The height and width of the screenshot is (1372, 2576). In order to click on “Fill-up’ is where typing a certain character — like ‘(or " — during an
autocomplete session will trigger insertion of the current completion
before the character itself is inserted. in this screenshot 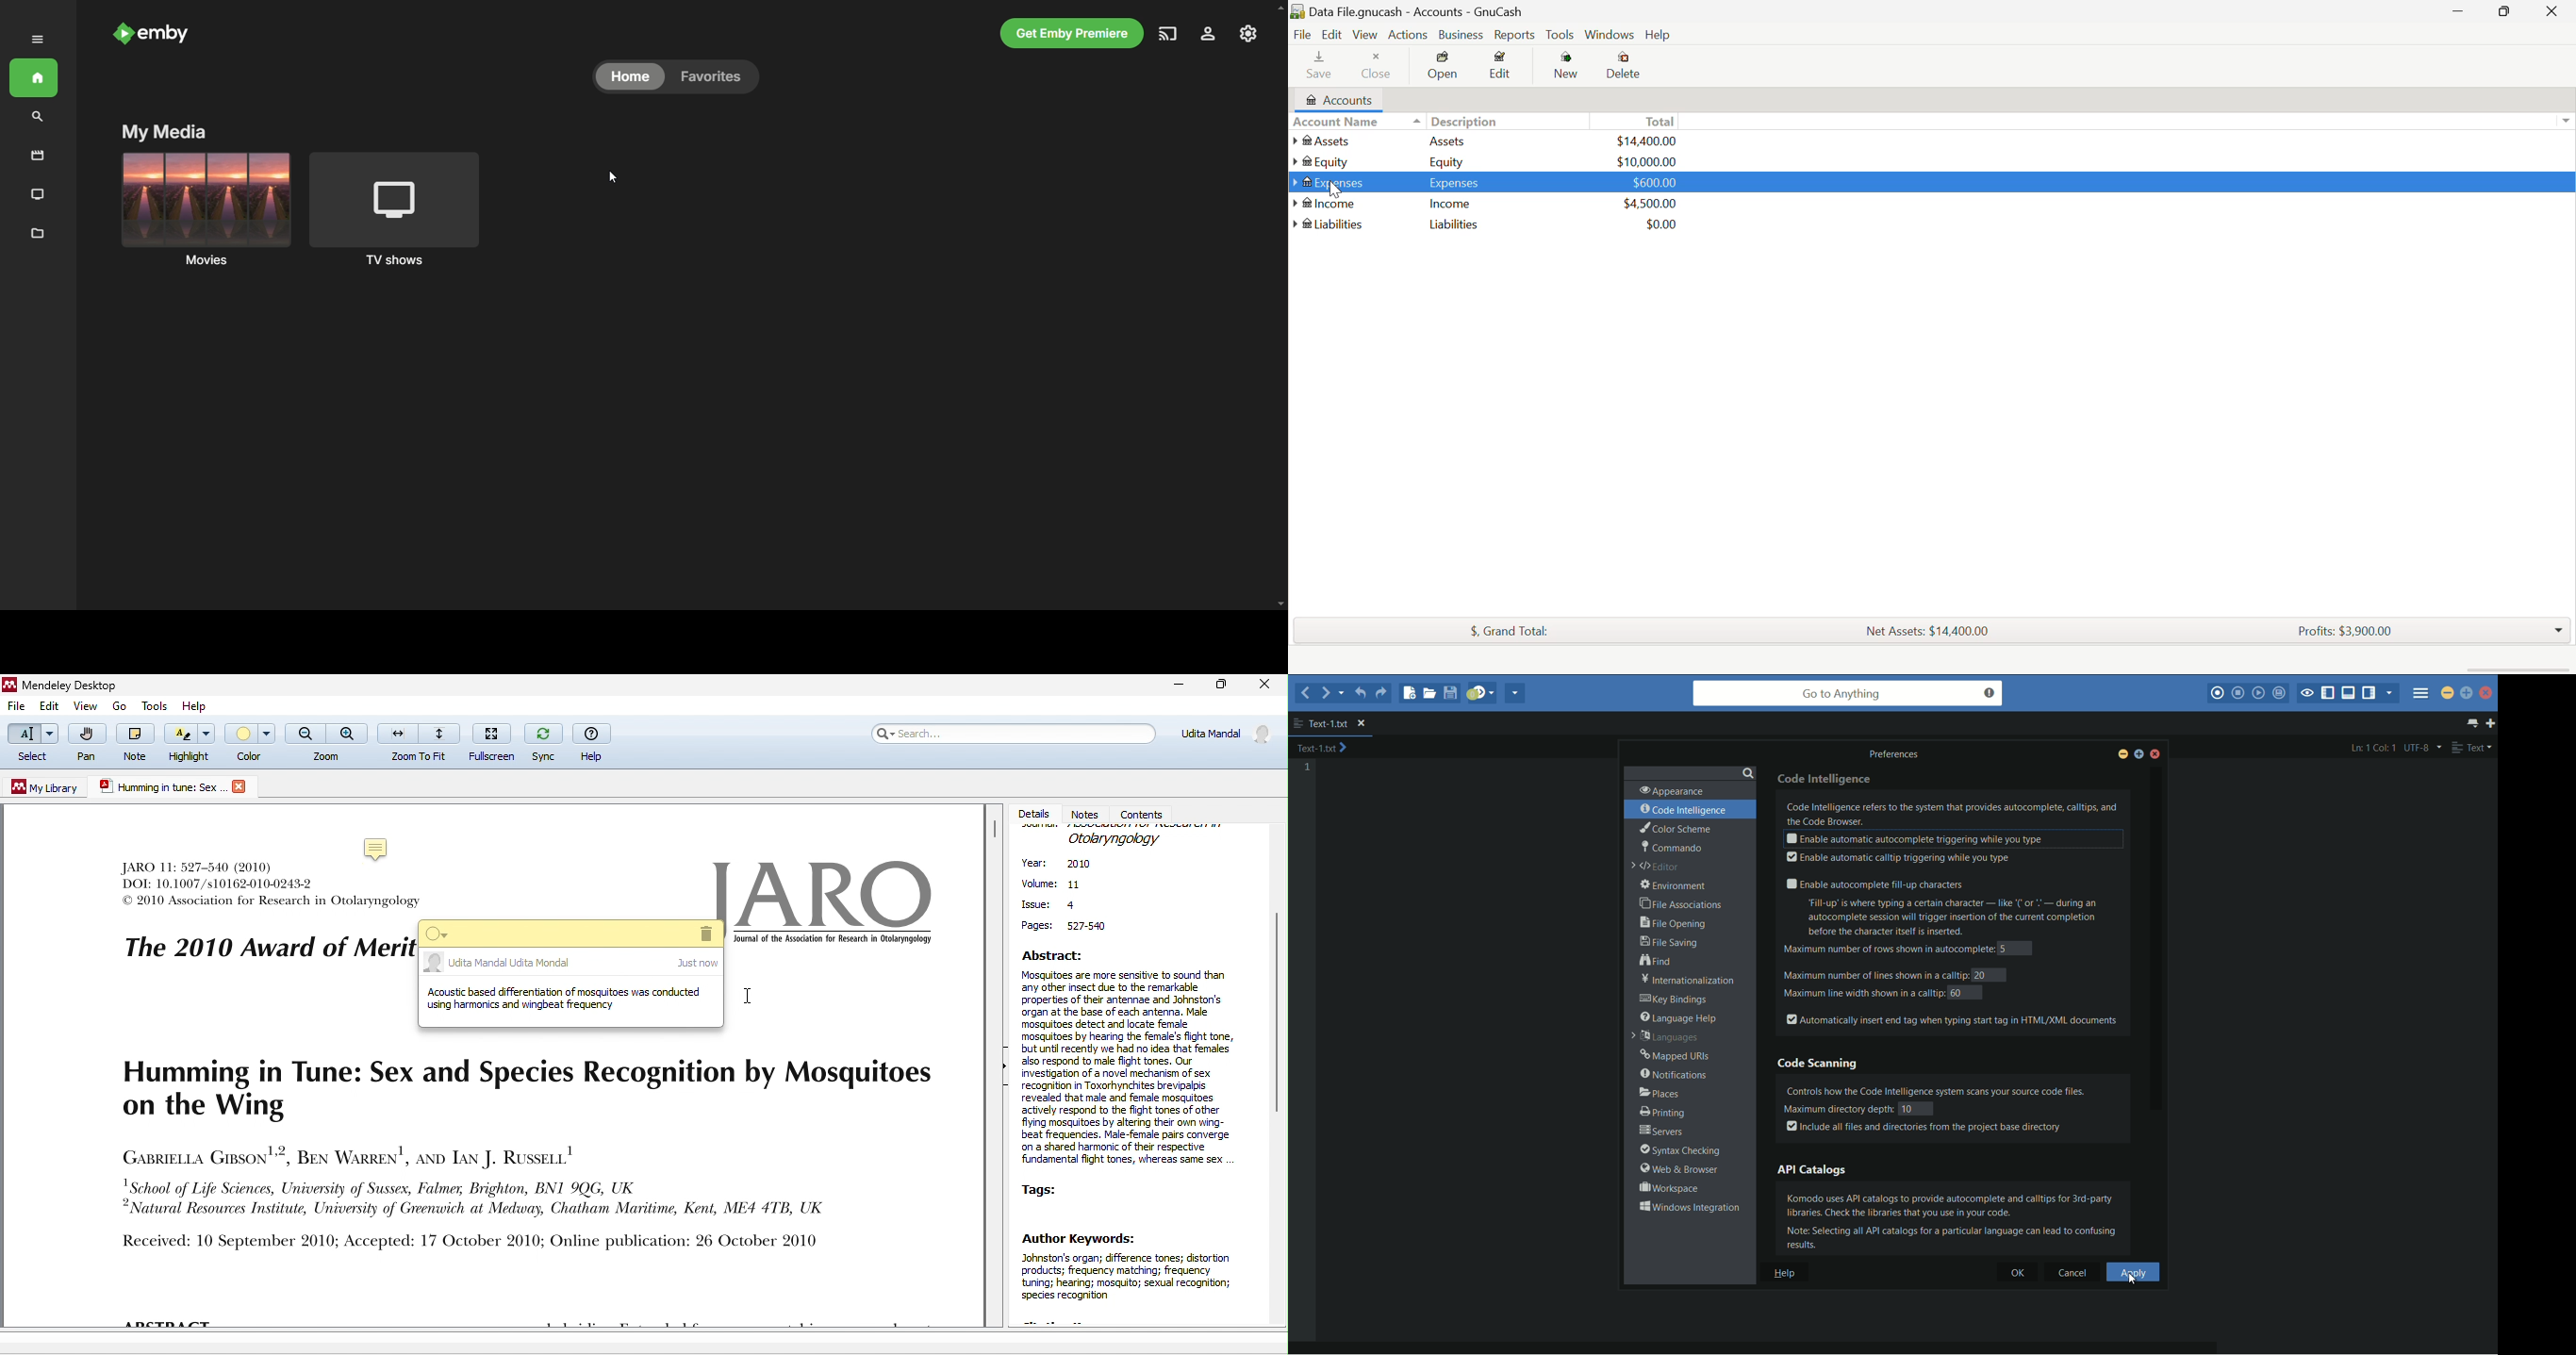, I will do `click(1962, 918)`.